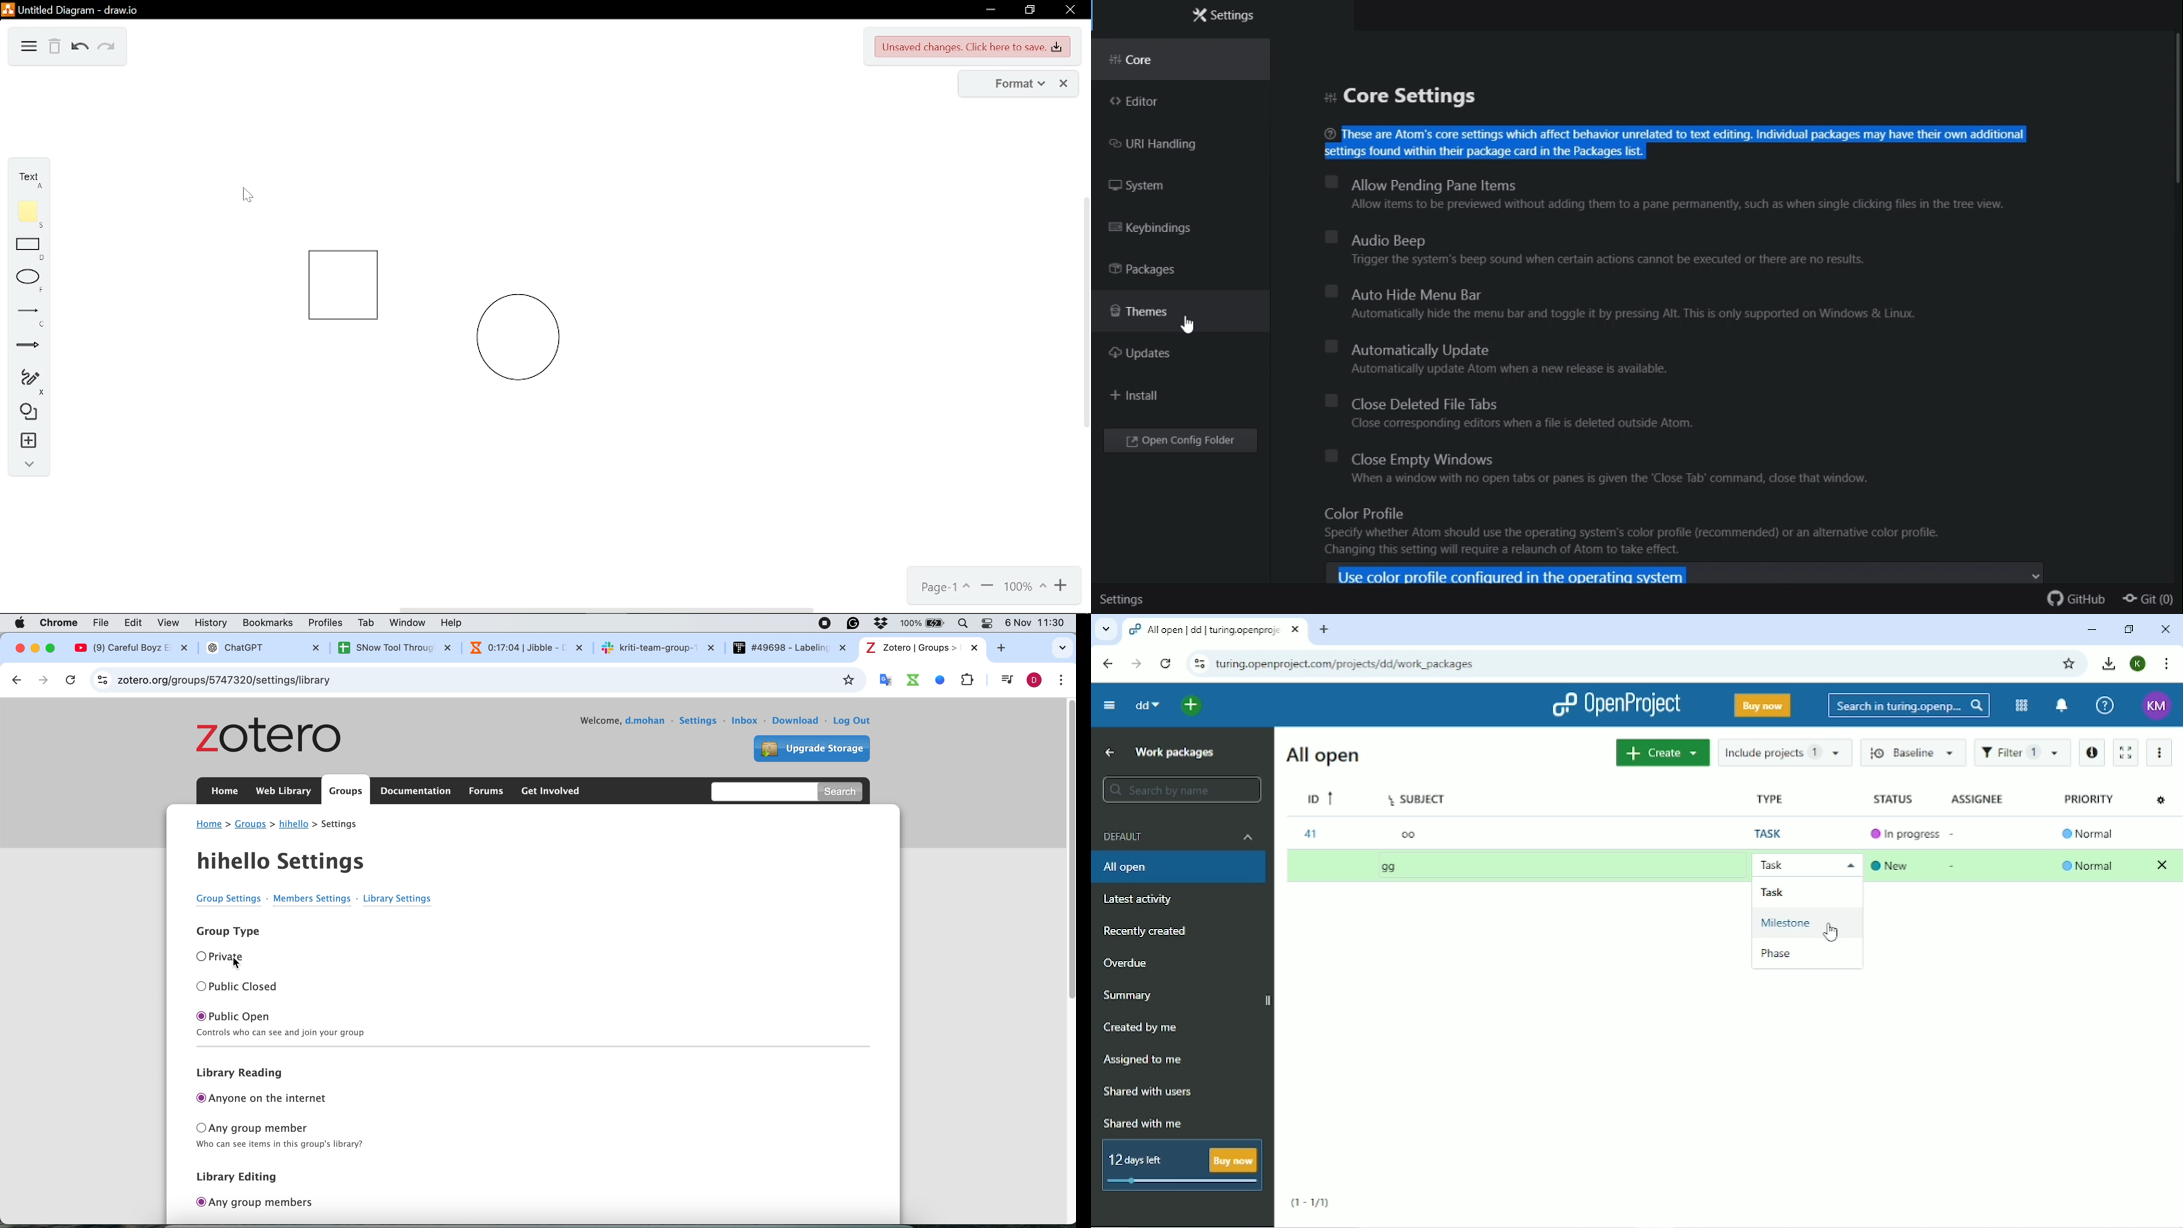 The height and width of the screenshot is (1232, 2184). I want to click on any group members, so click(259, 1203).